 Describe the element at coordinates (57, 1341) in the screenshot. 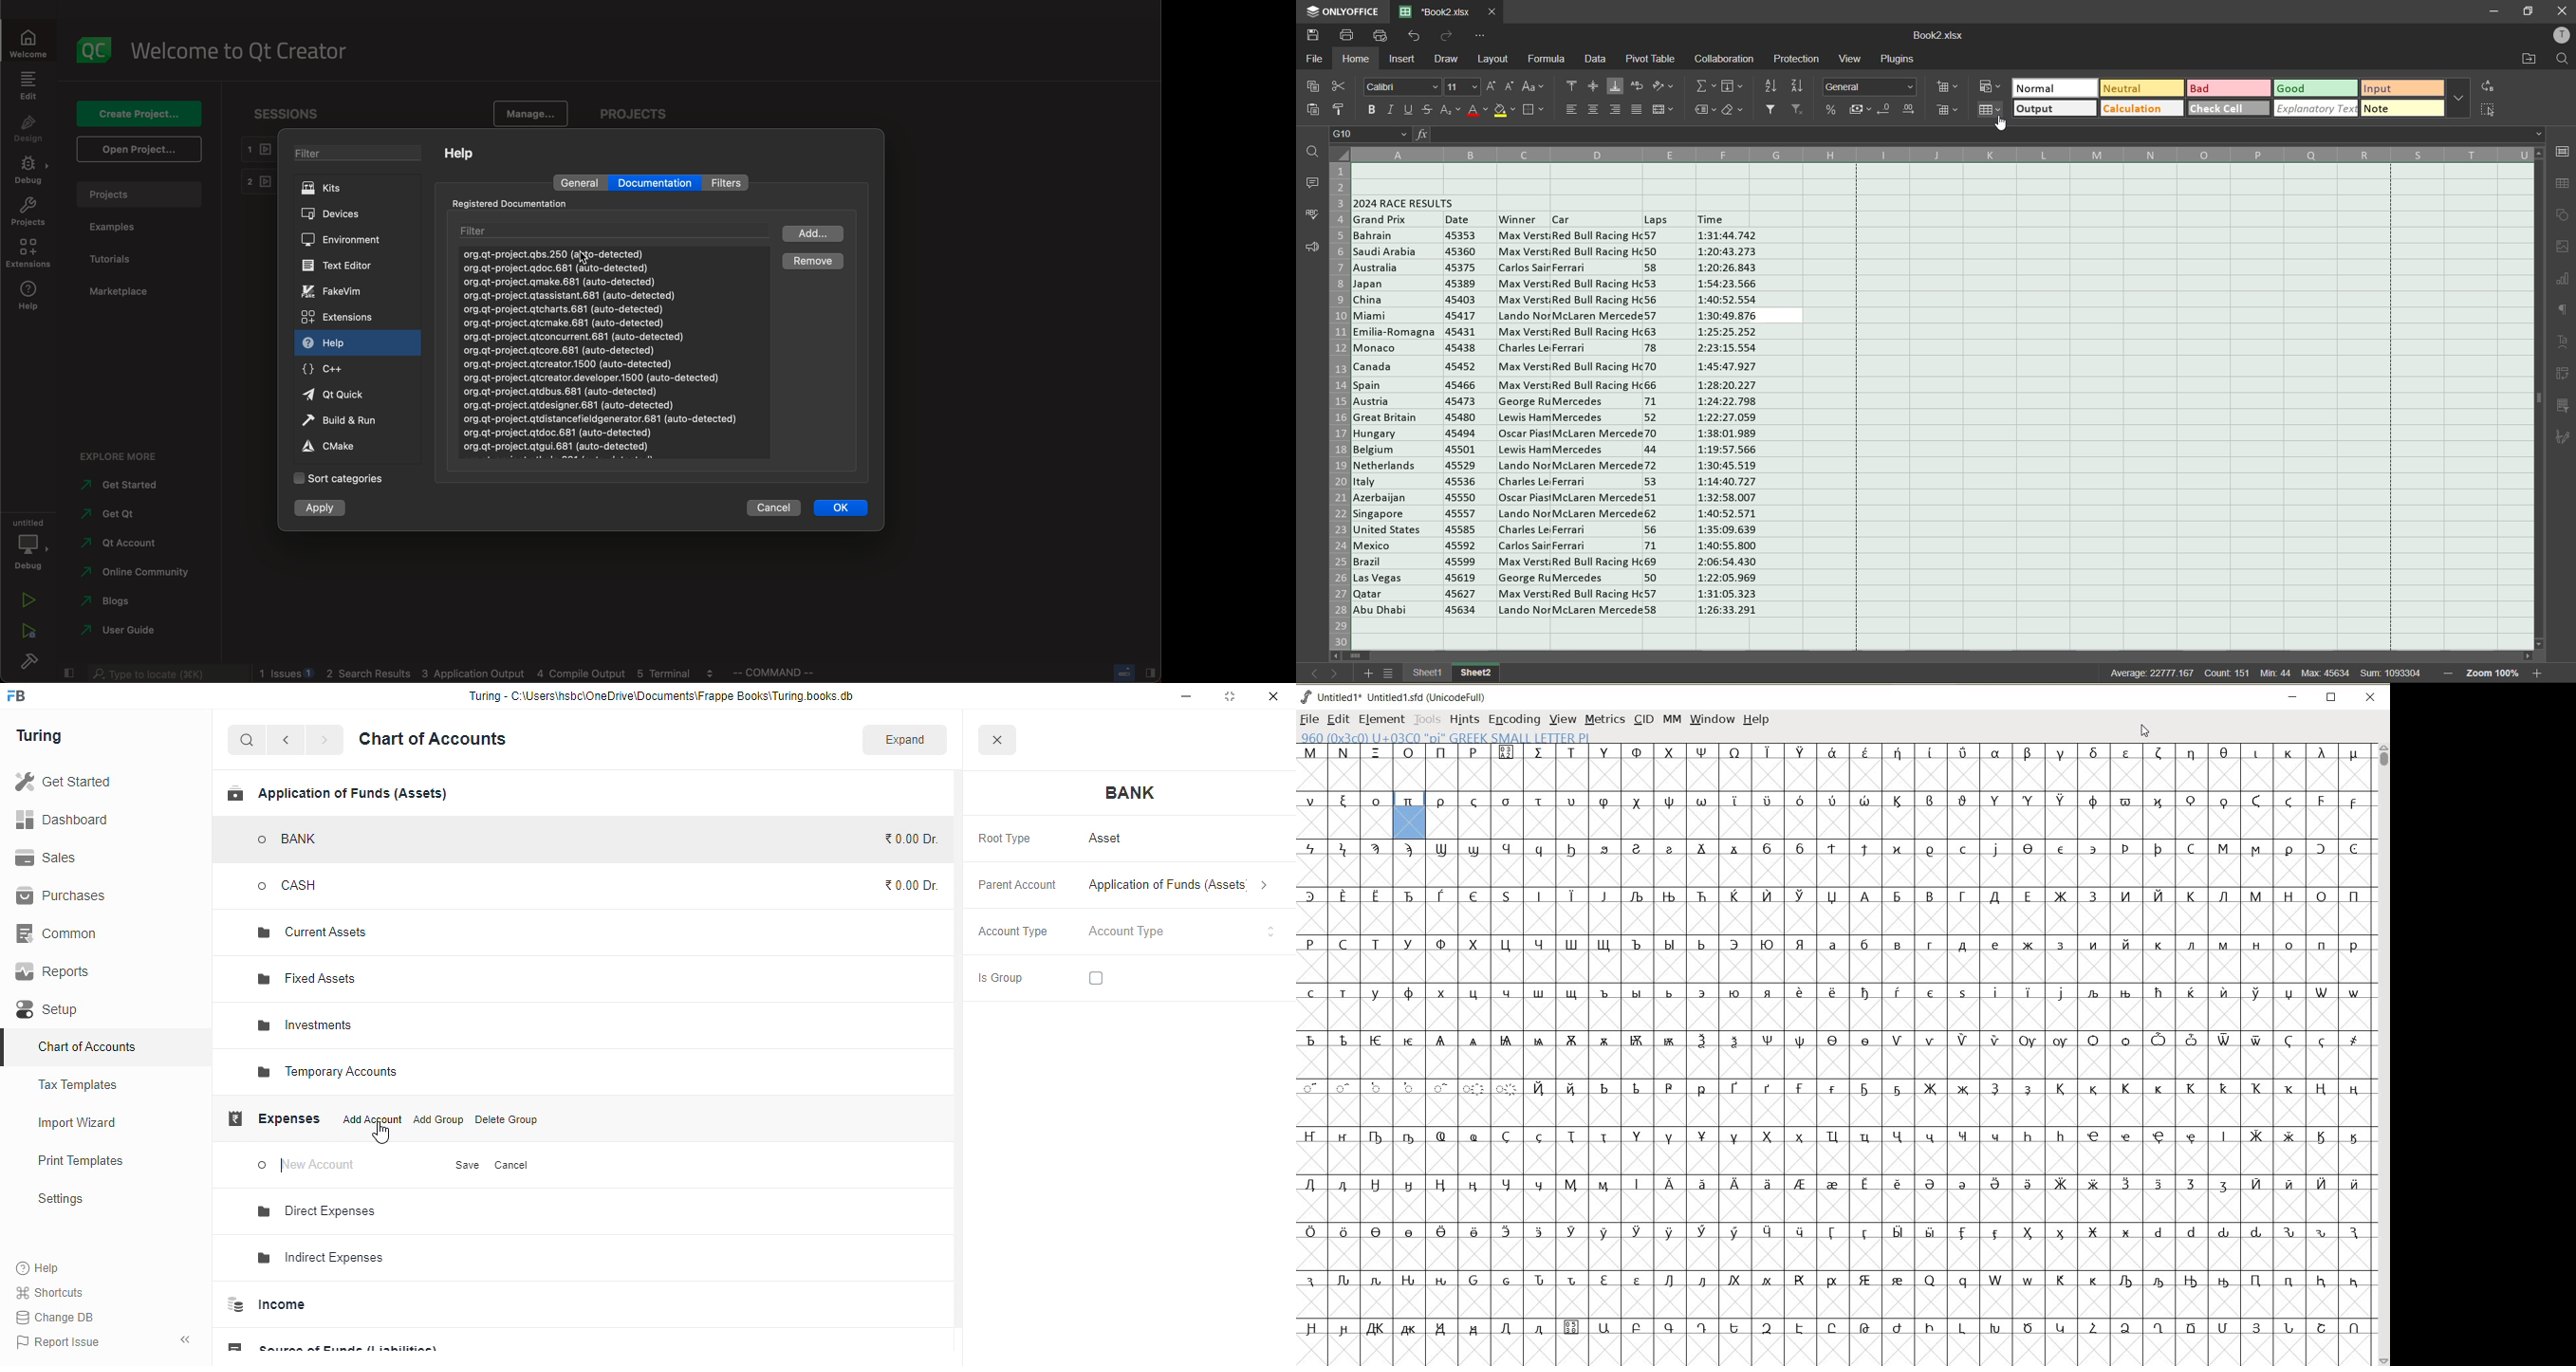

I see `report issue` at that location.